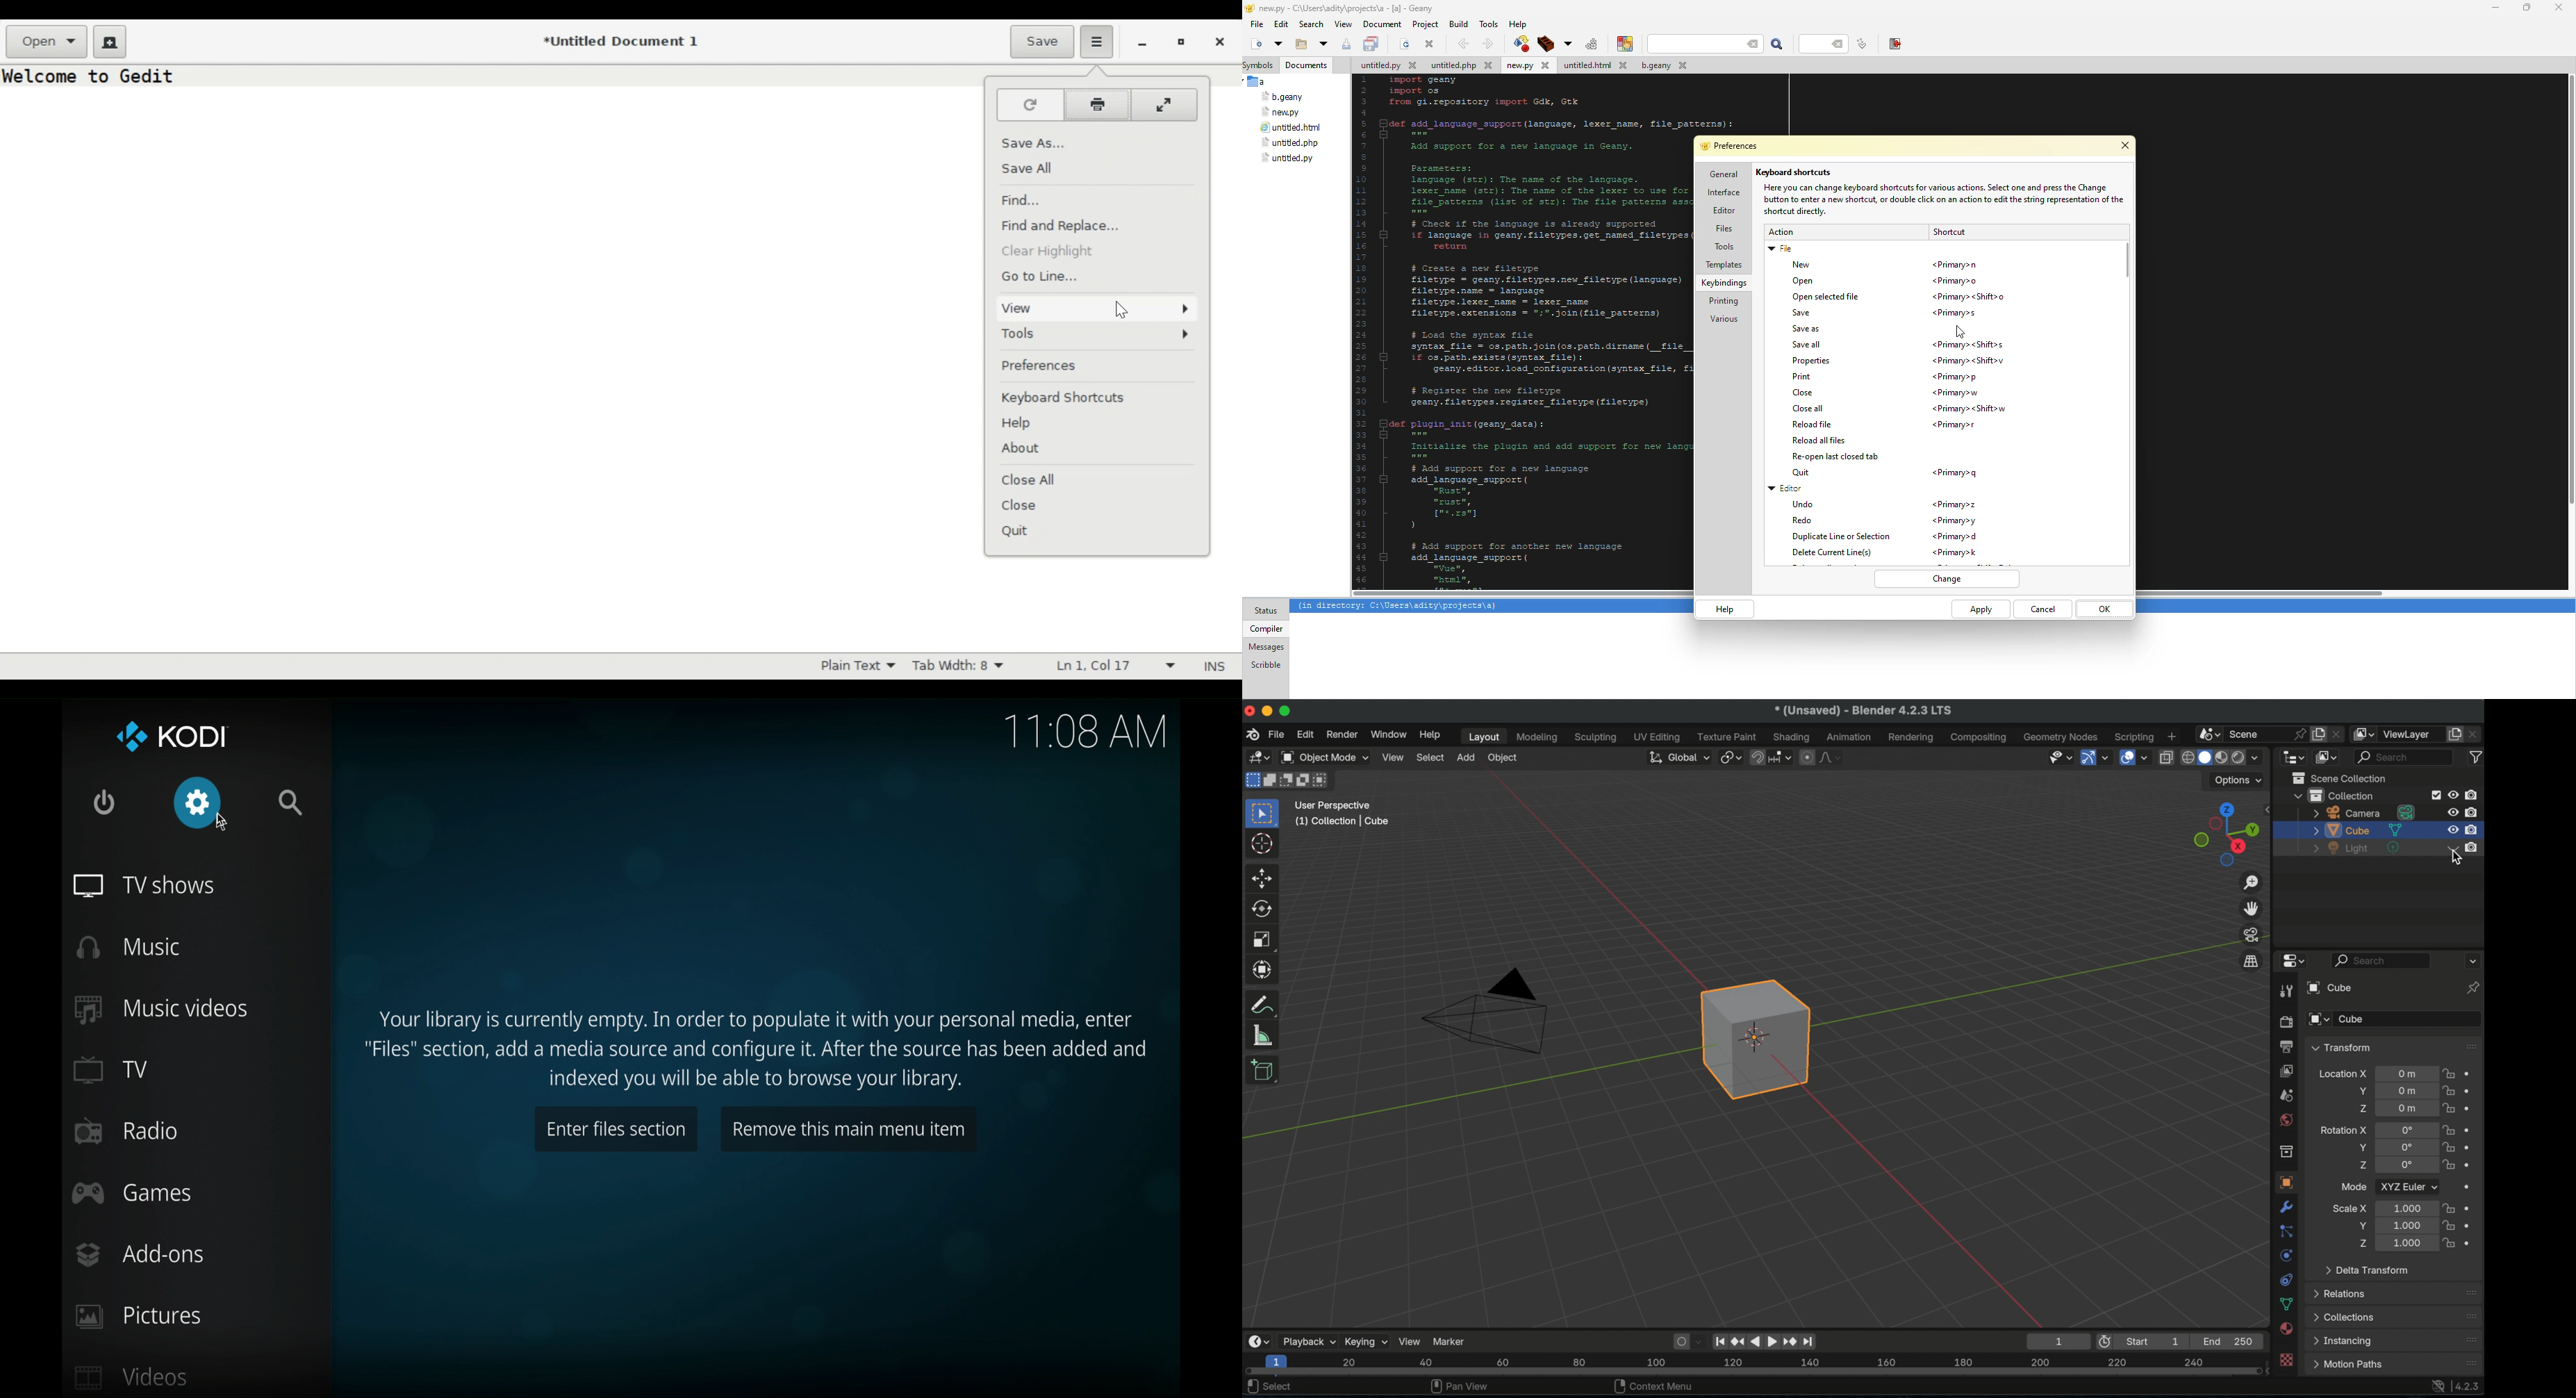 This screenshot has width=2576, height=1400. What do you see at coordinates (162, 1008) in the screenshot?
I see `music videos` at bounding box center [162, 1008].